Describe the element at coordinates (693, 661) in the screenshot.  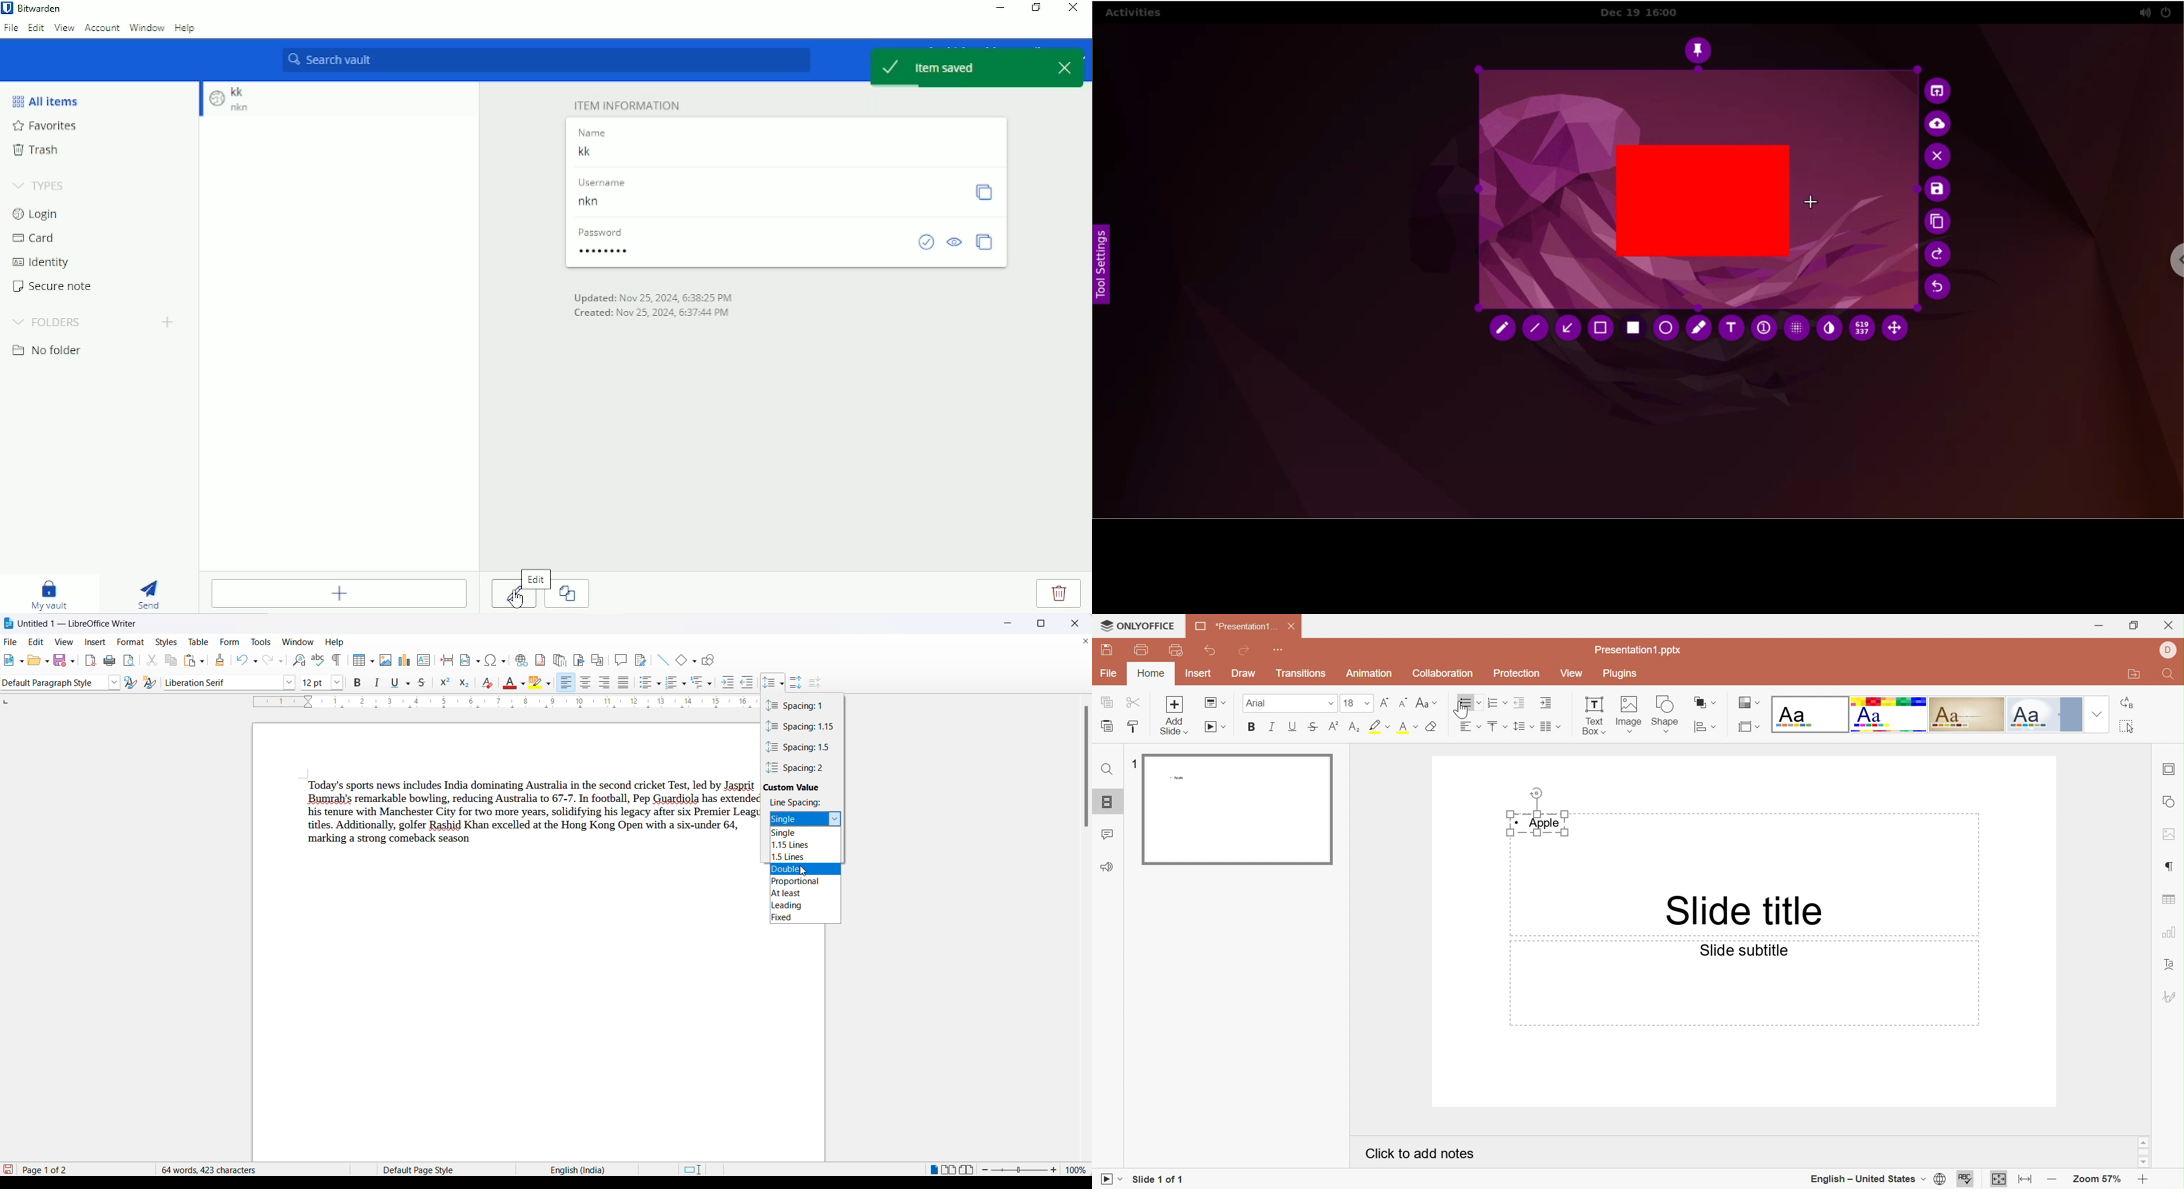
I see `basic shapes options` at that location.